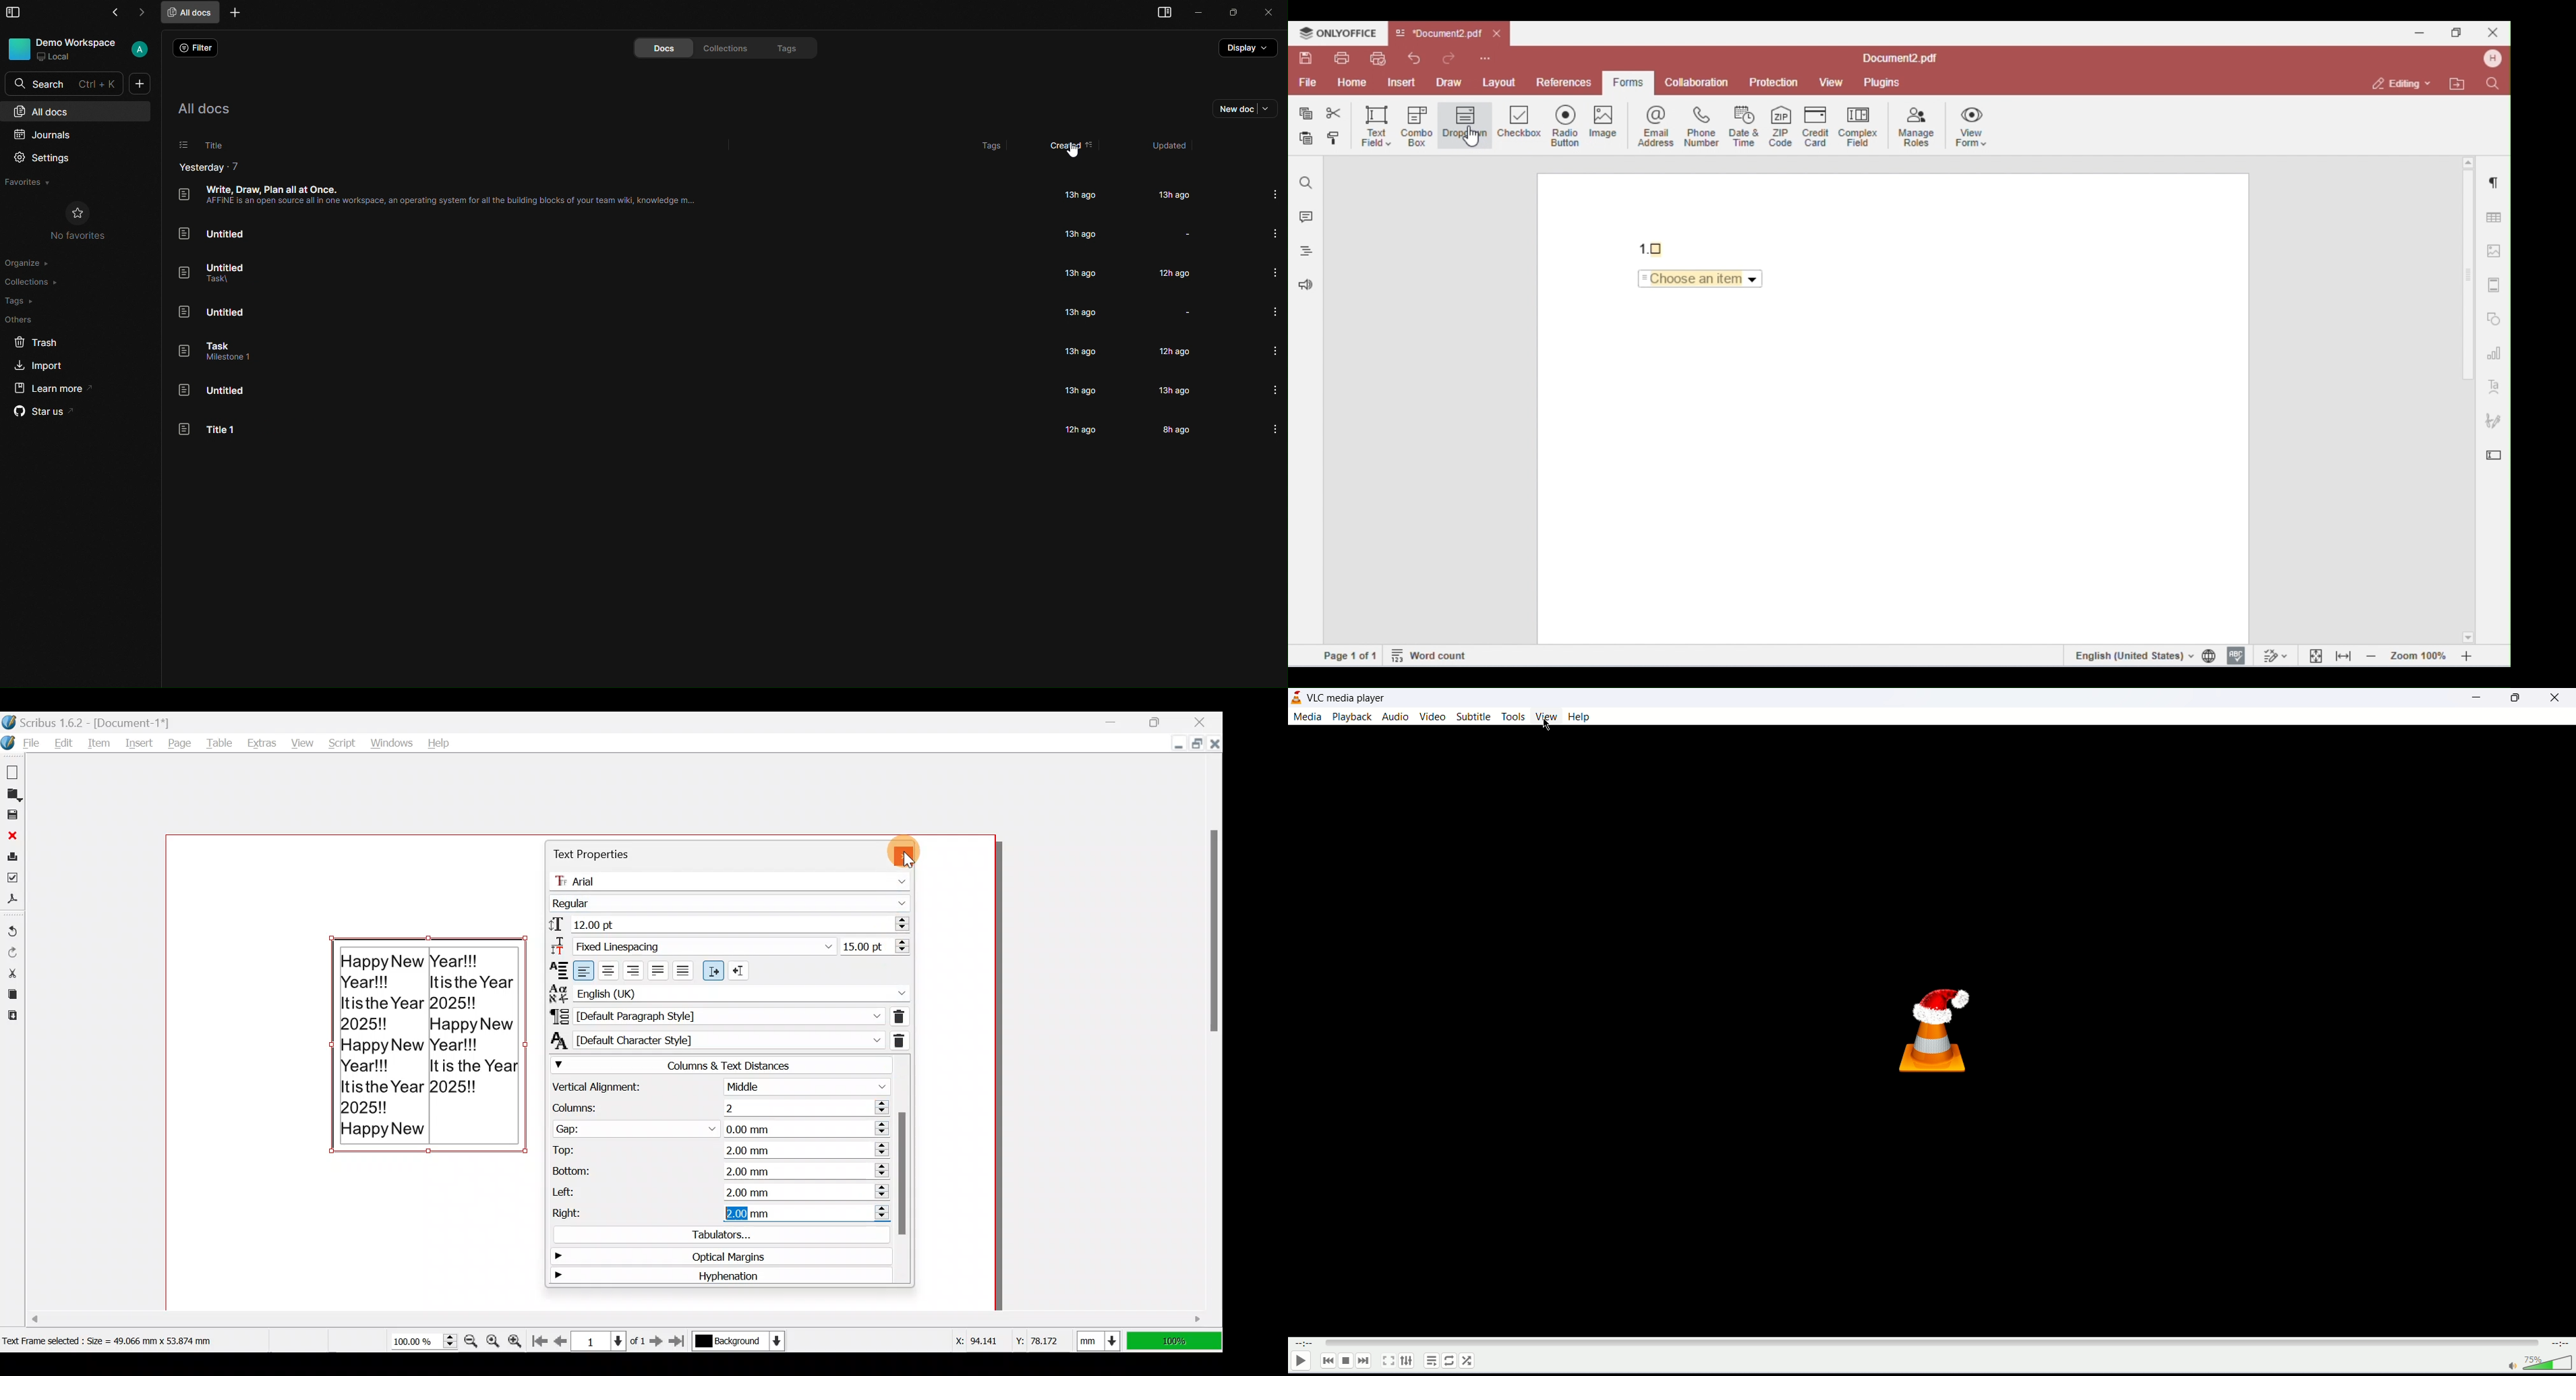 The height and width of the screenshot is (1400, 2576). Describe the element at coordinates (221, 270) in the screenshot. I see `Untitled` at that location.